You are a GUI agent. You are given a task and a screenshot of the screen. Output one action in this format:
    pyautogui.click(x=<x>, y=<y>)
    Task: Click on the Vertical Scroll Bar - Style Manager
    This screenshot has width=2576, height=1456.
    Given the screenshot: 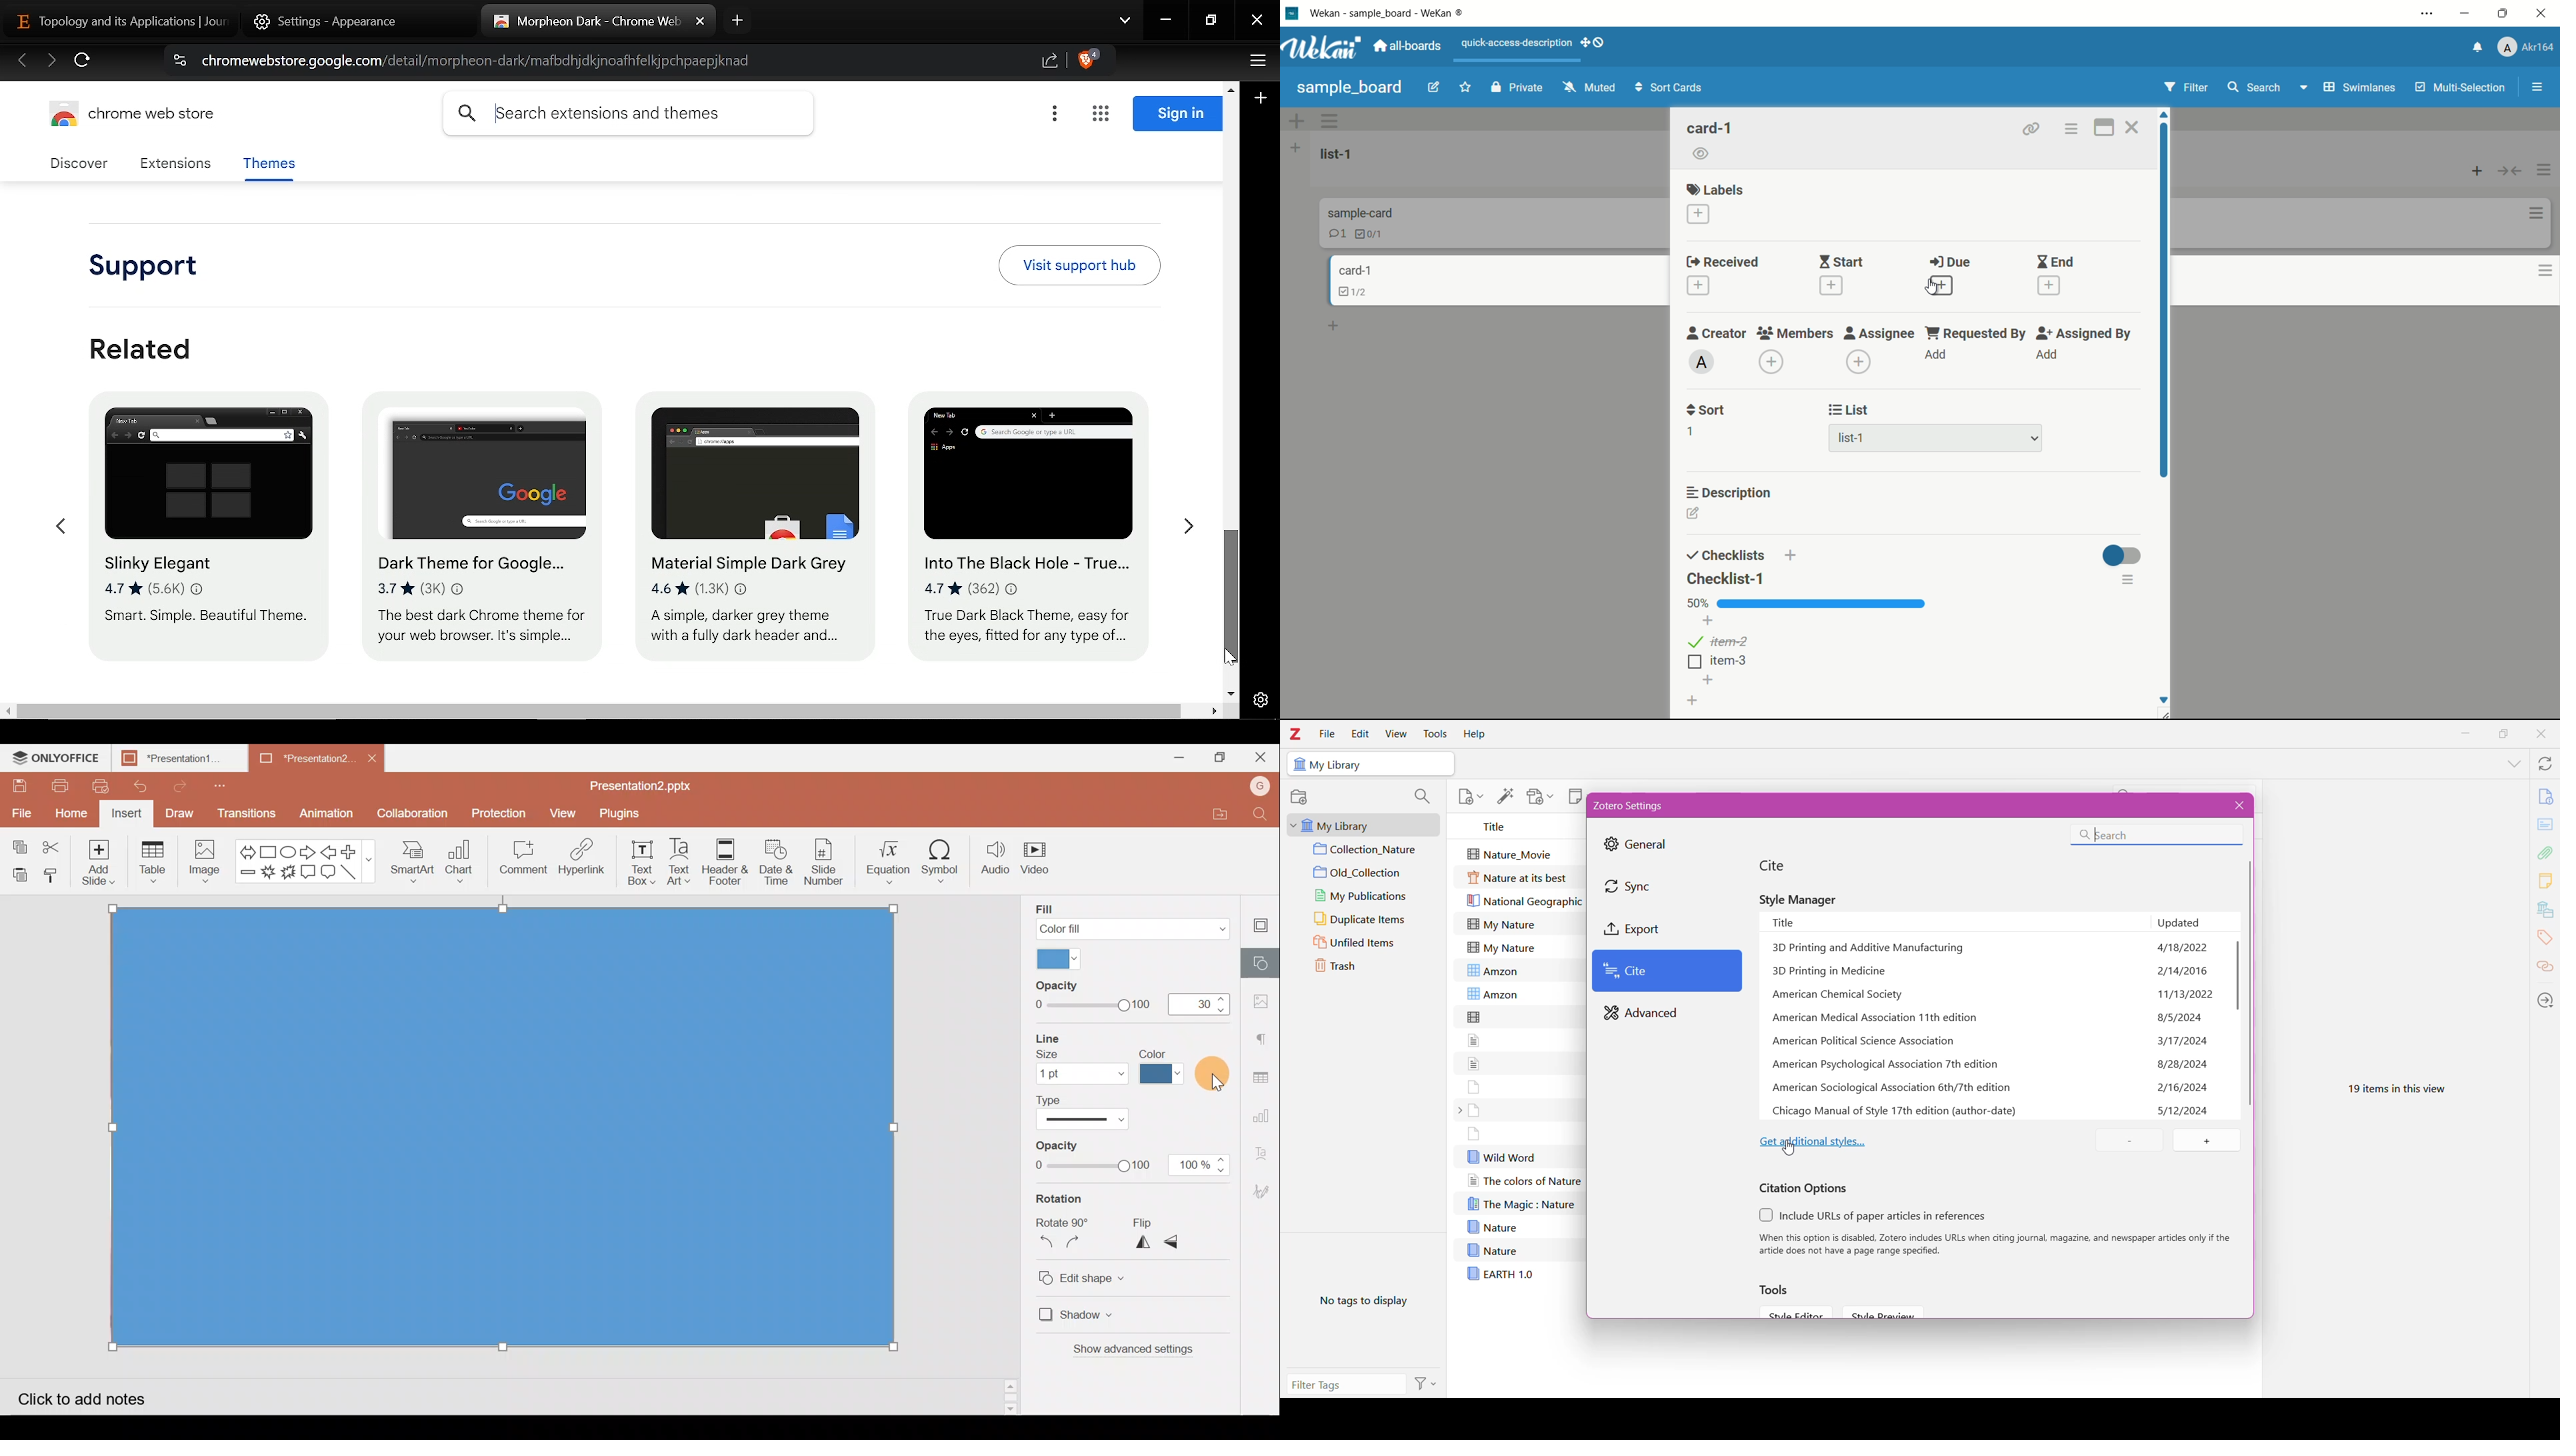 What is the action you would take?
    pyautogui.click(x=2236, y=980)
    